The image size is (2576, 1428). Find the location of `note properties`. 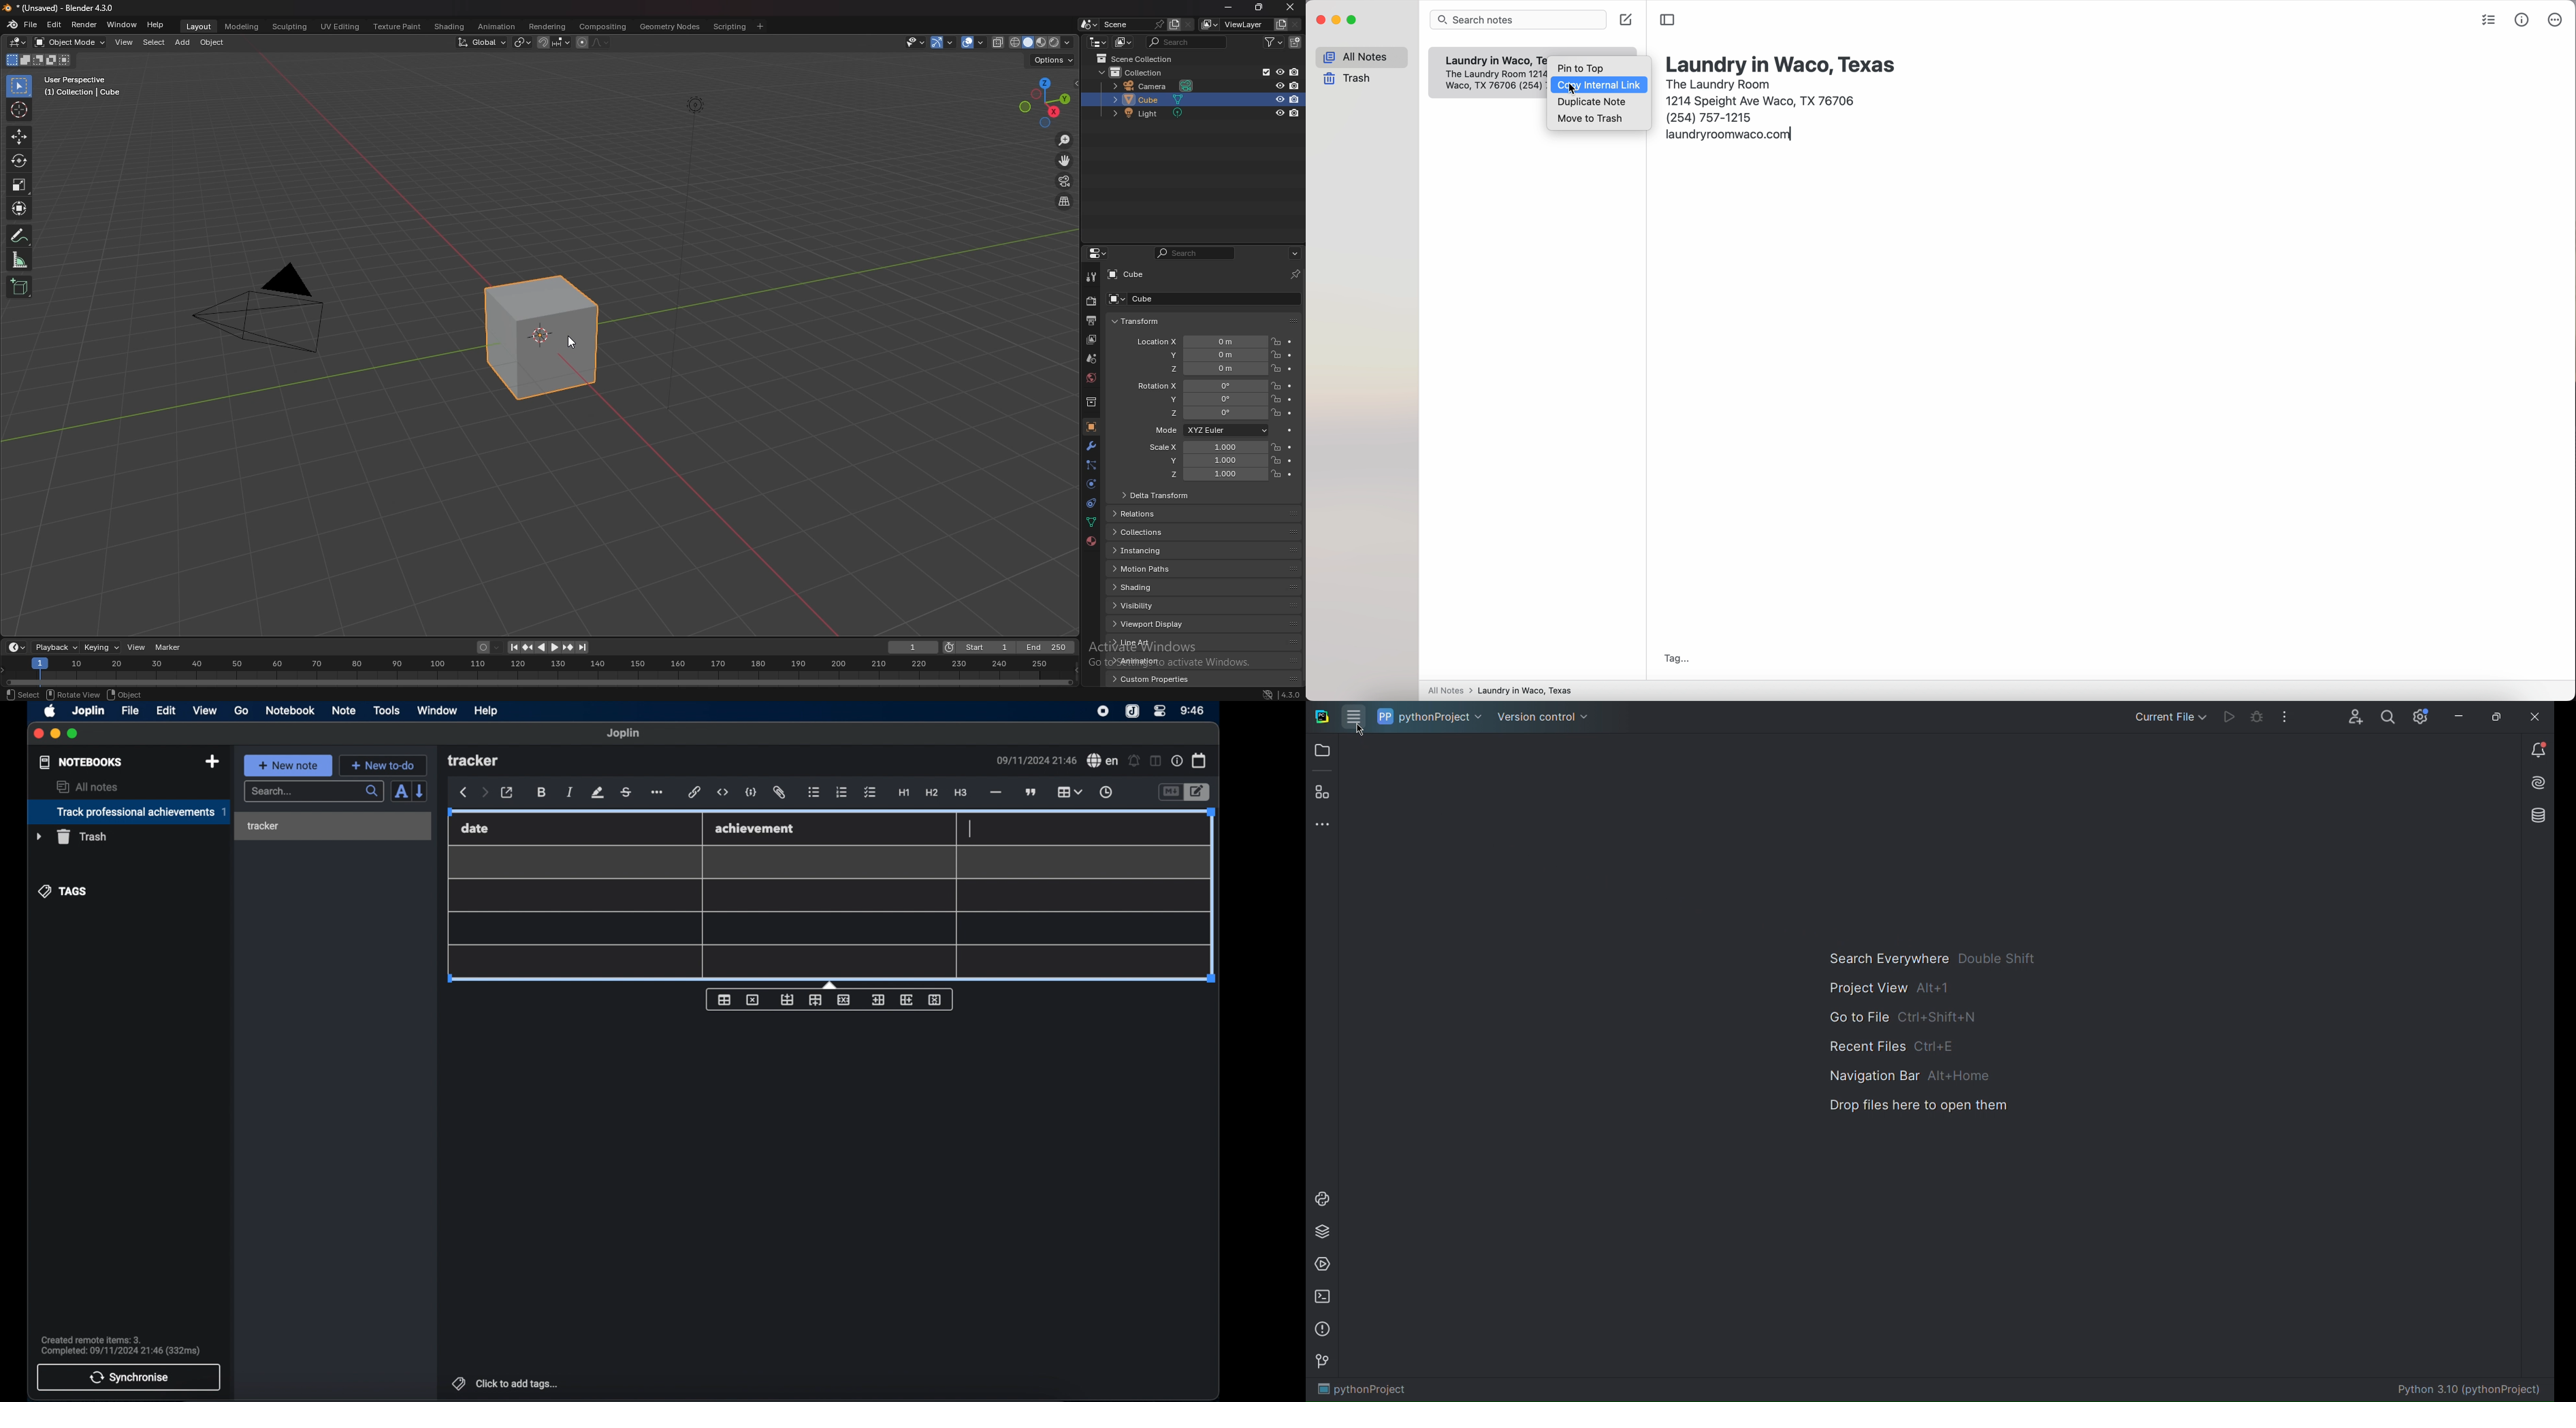

note properties is located at coordinates (1176, 761).